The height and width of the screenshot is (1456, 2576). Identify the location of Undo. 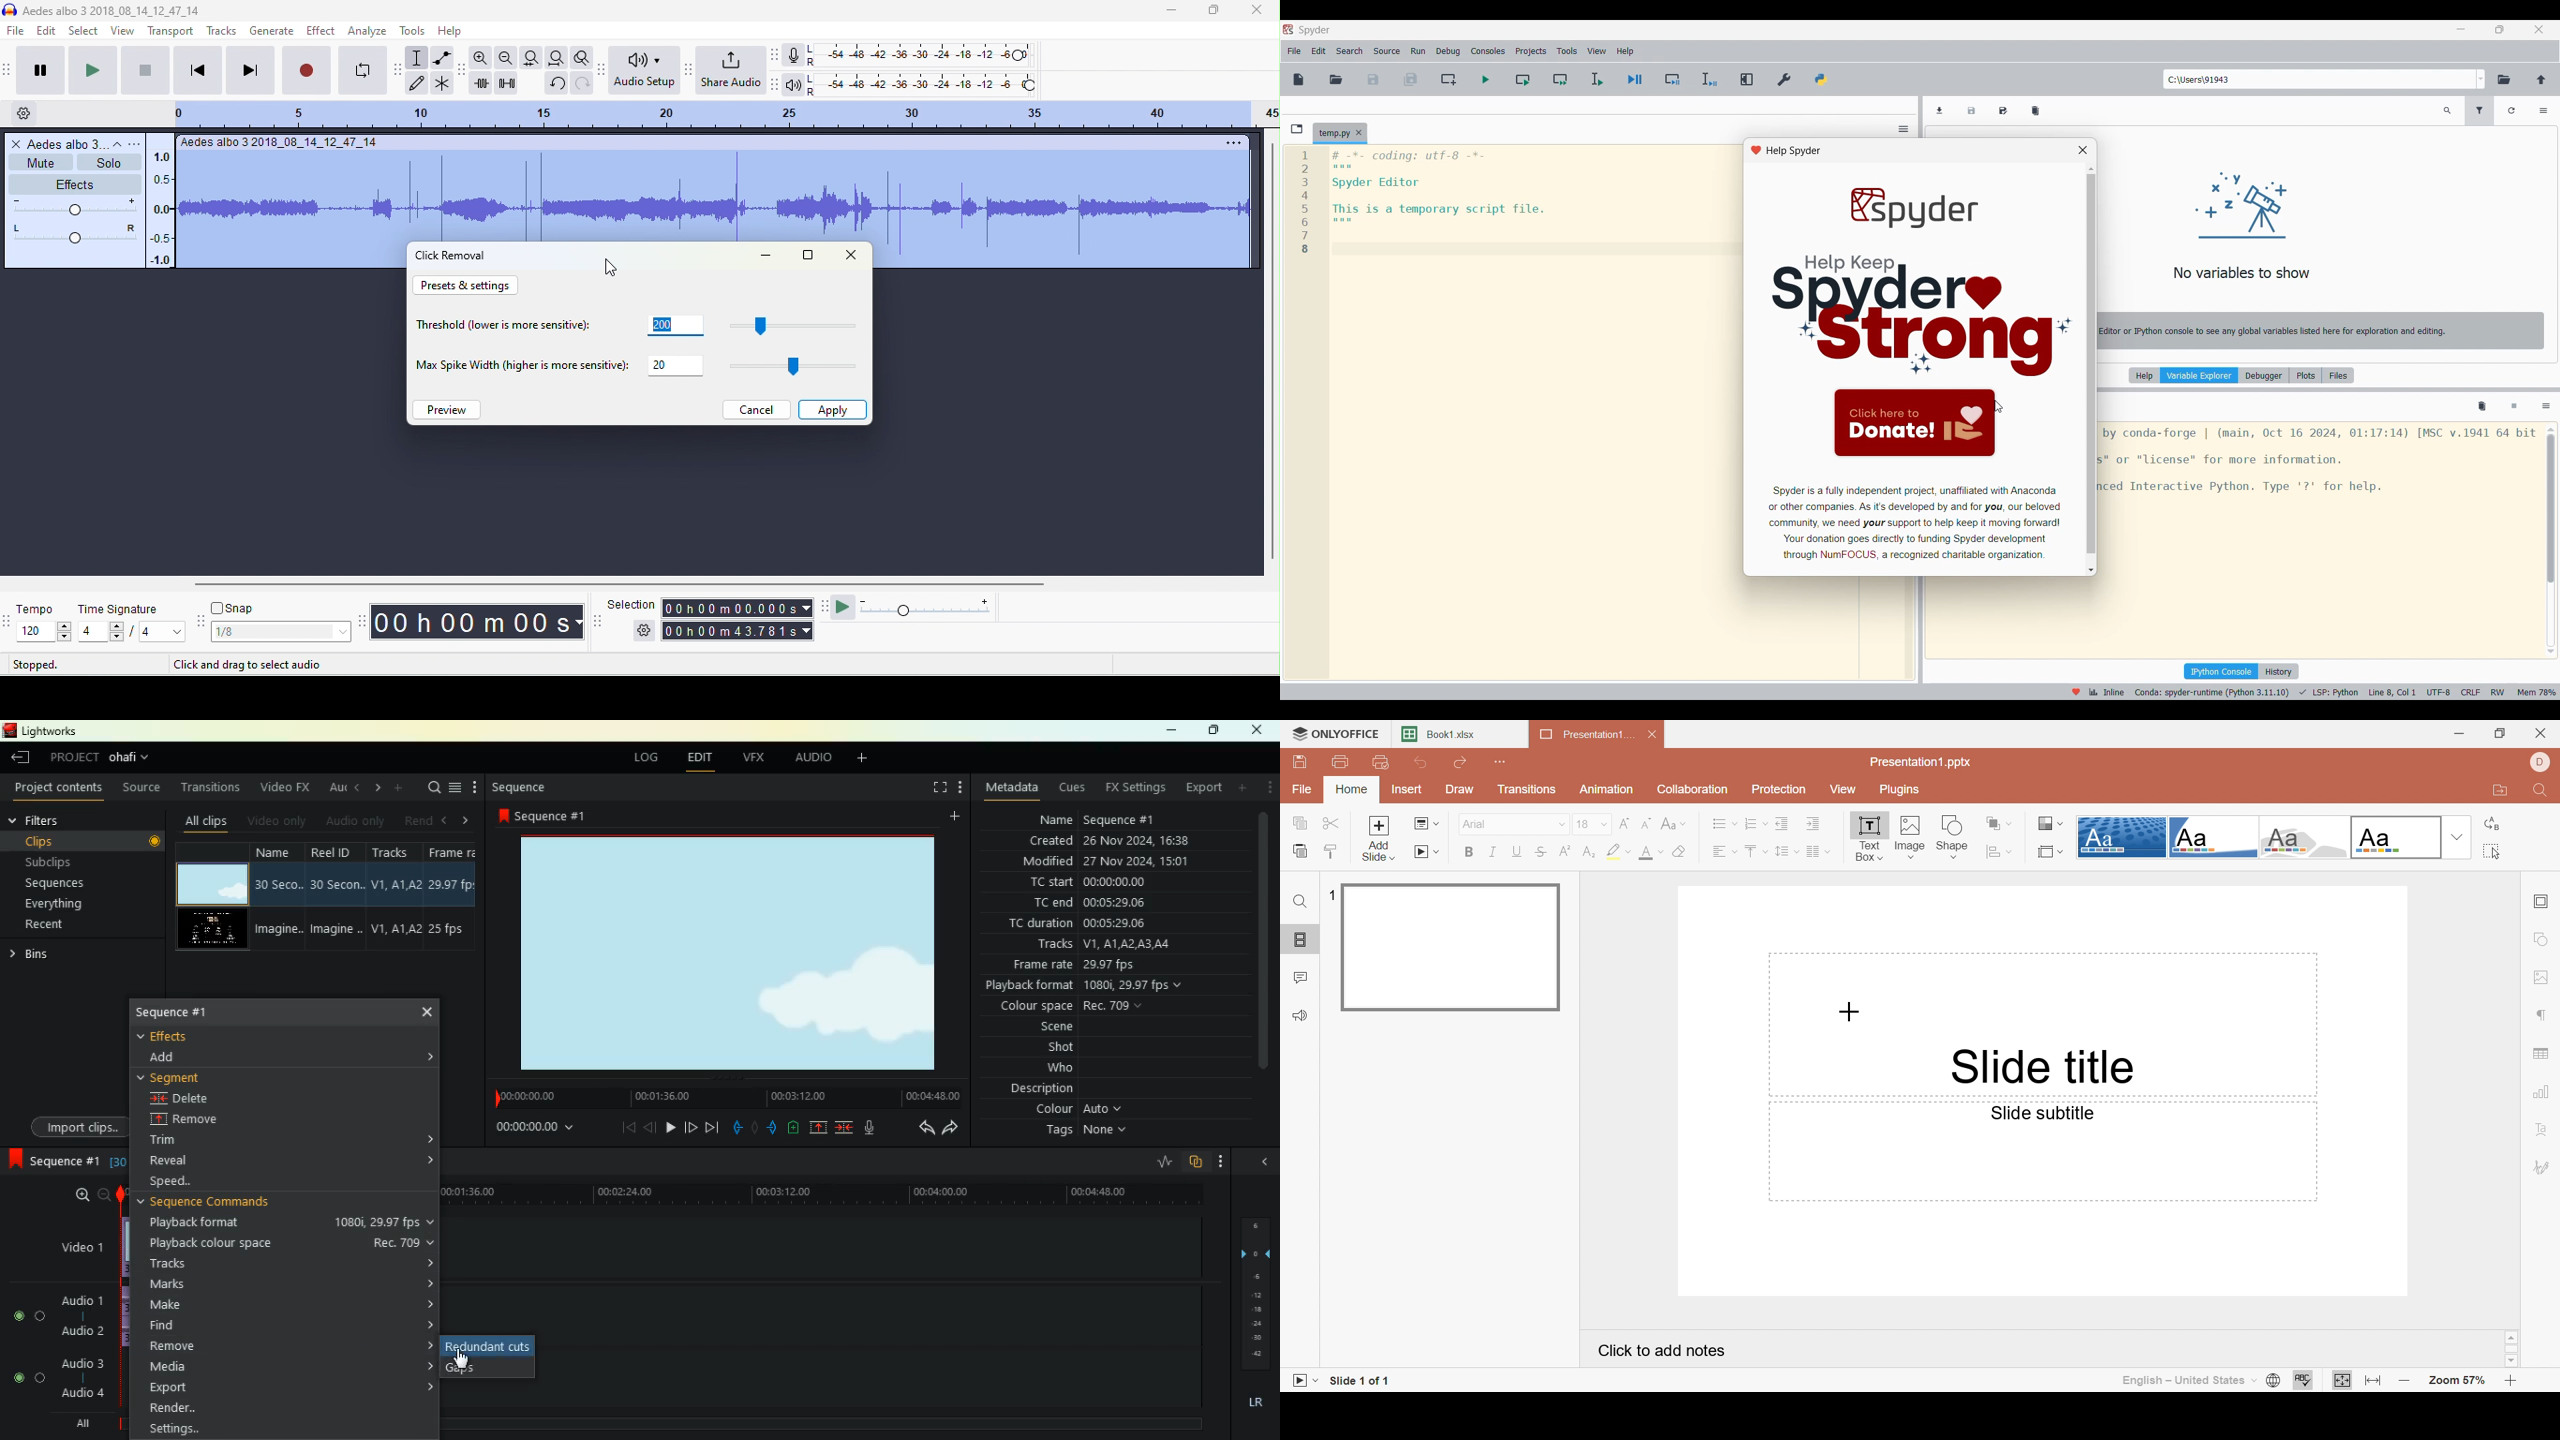
(1423, 764).